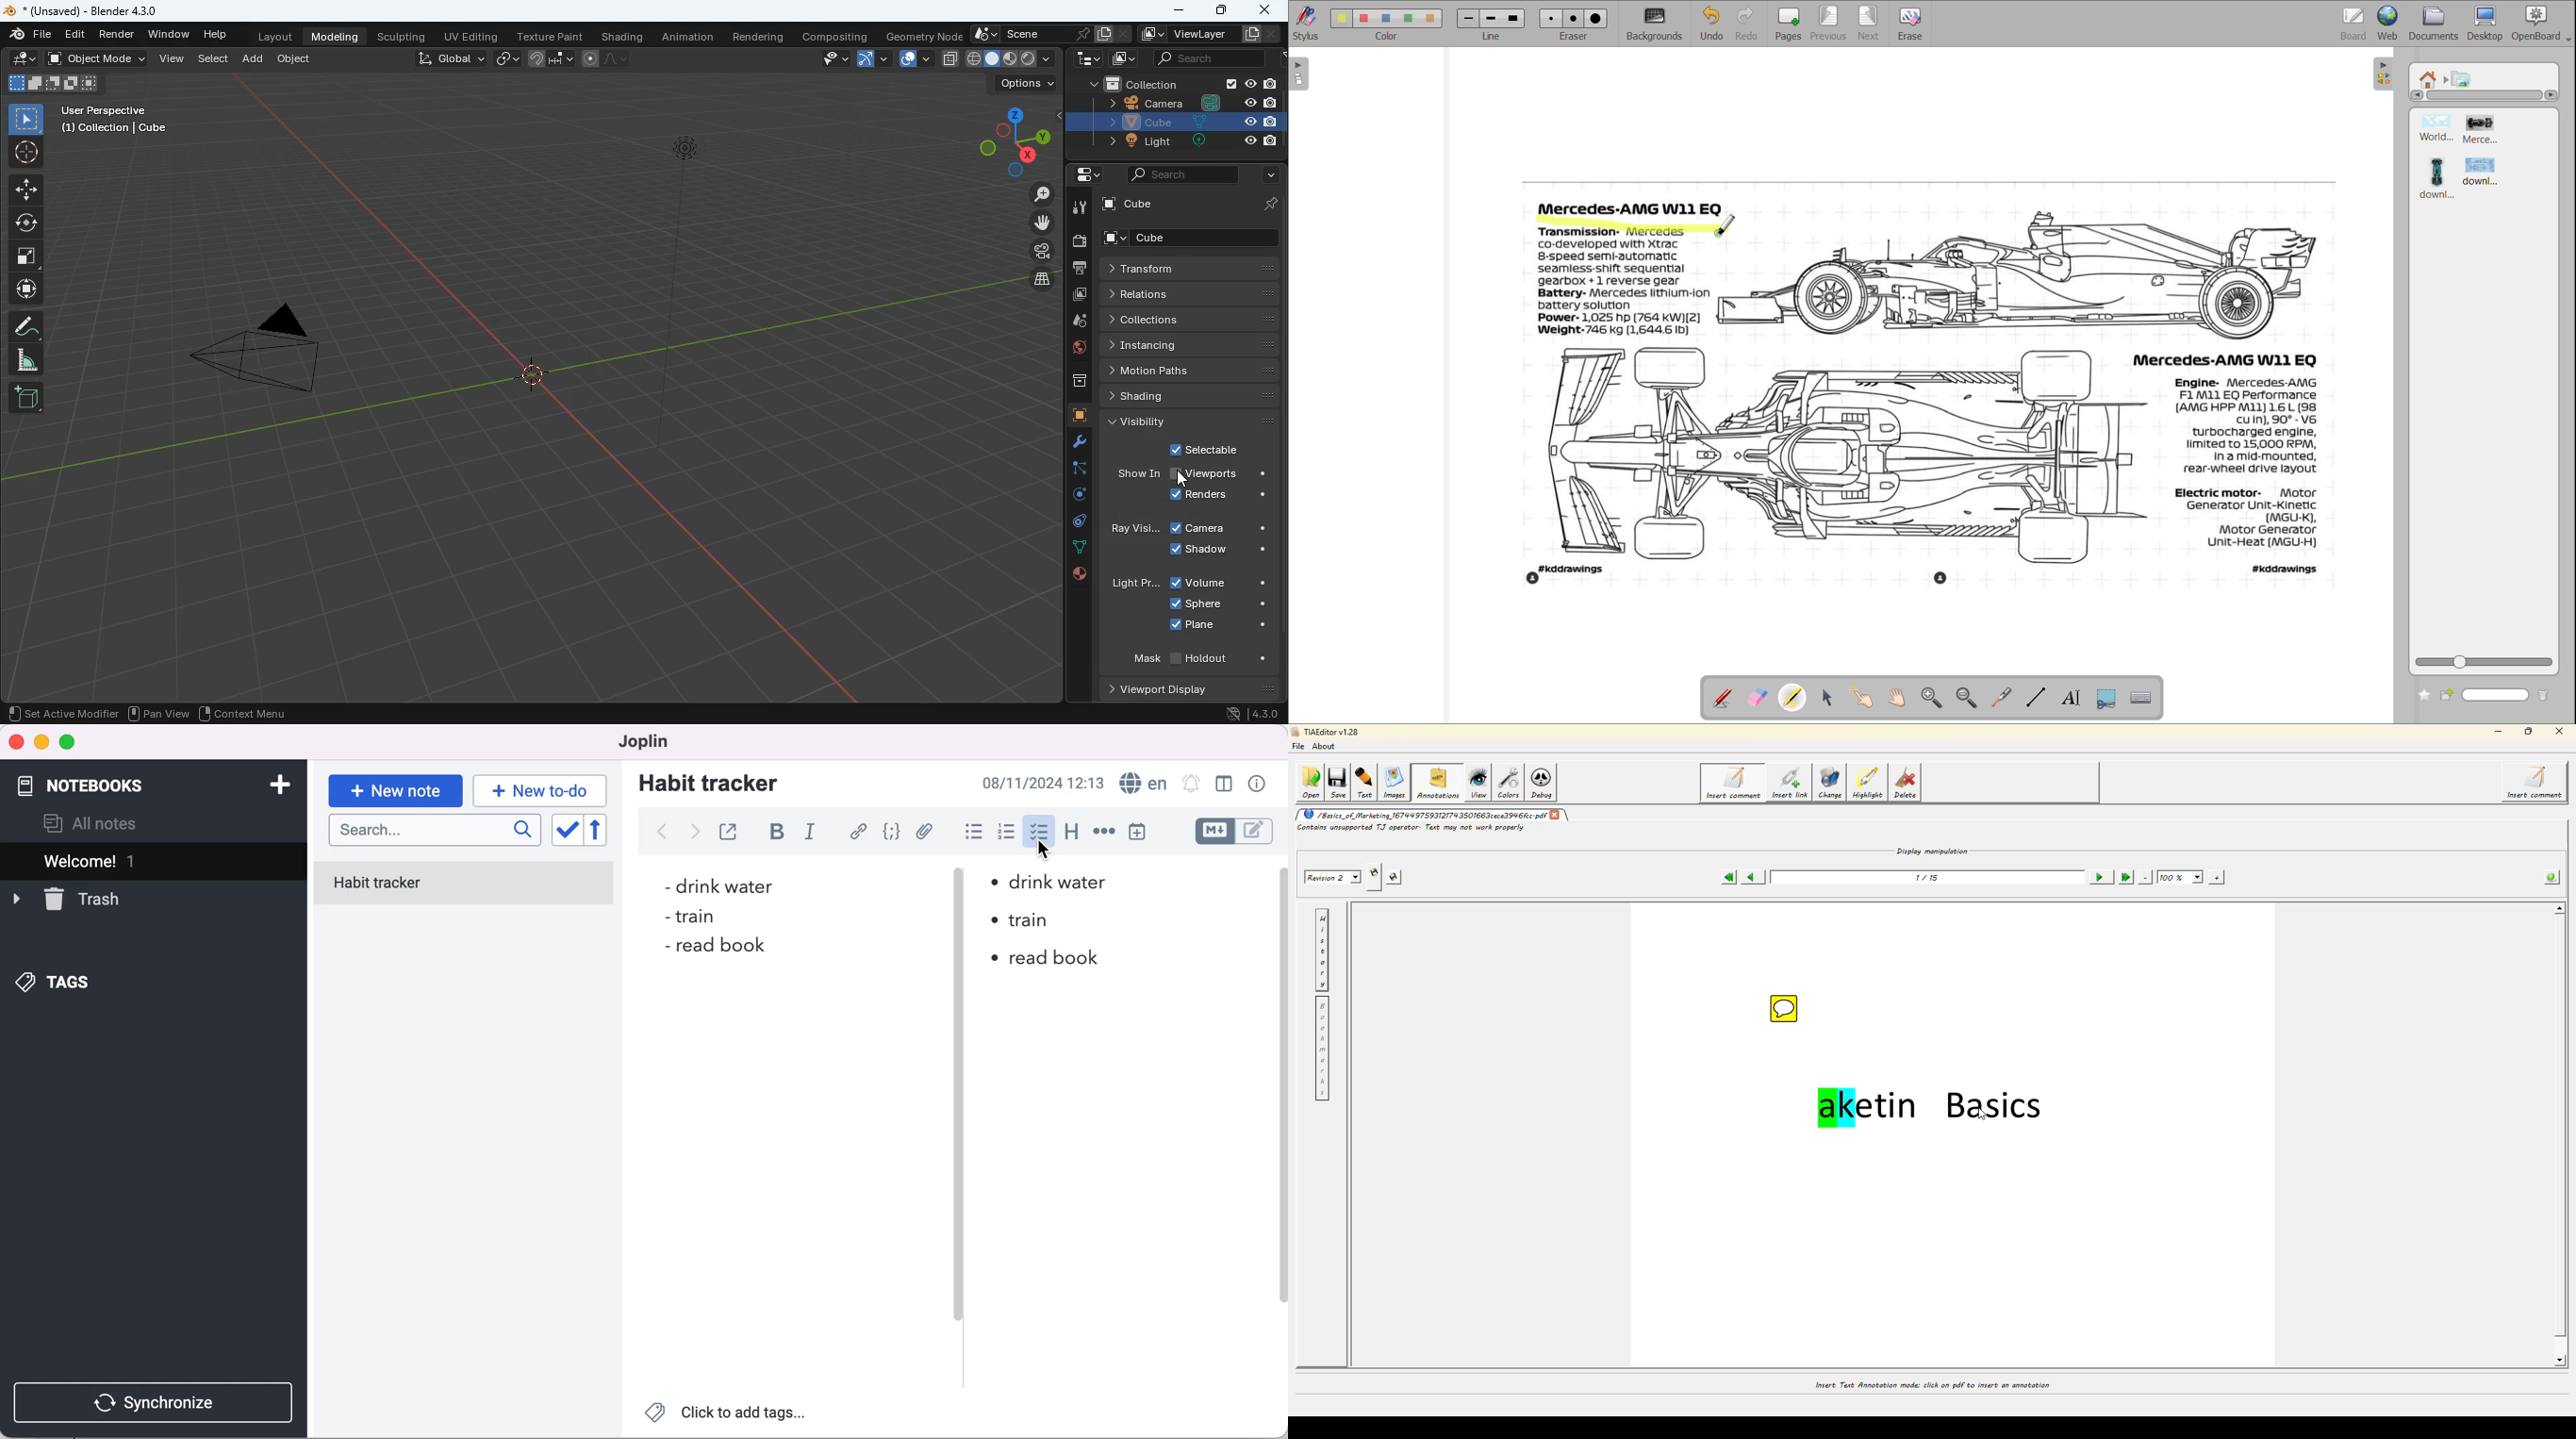 The image size is (2576, 1456). What do you see at coordinates (692, 836) in the screenshot?
I see `forward` at bounding box center [692, 836].